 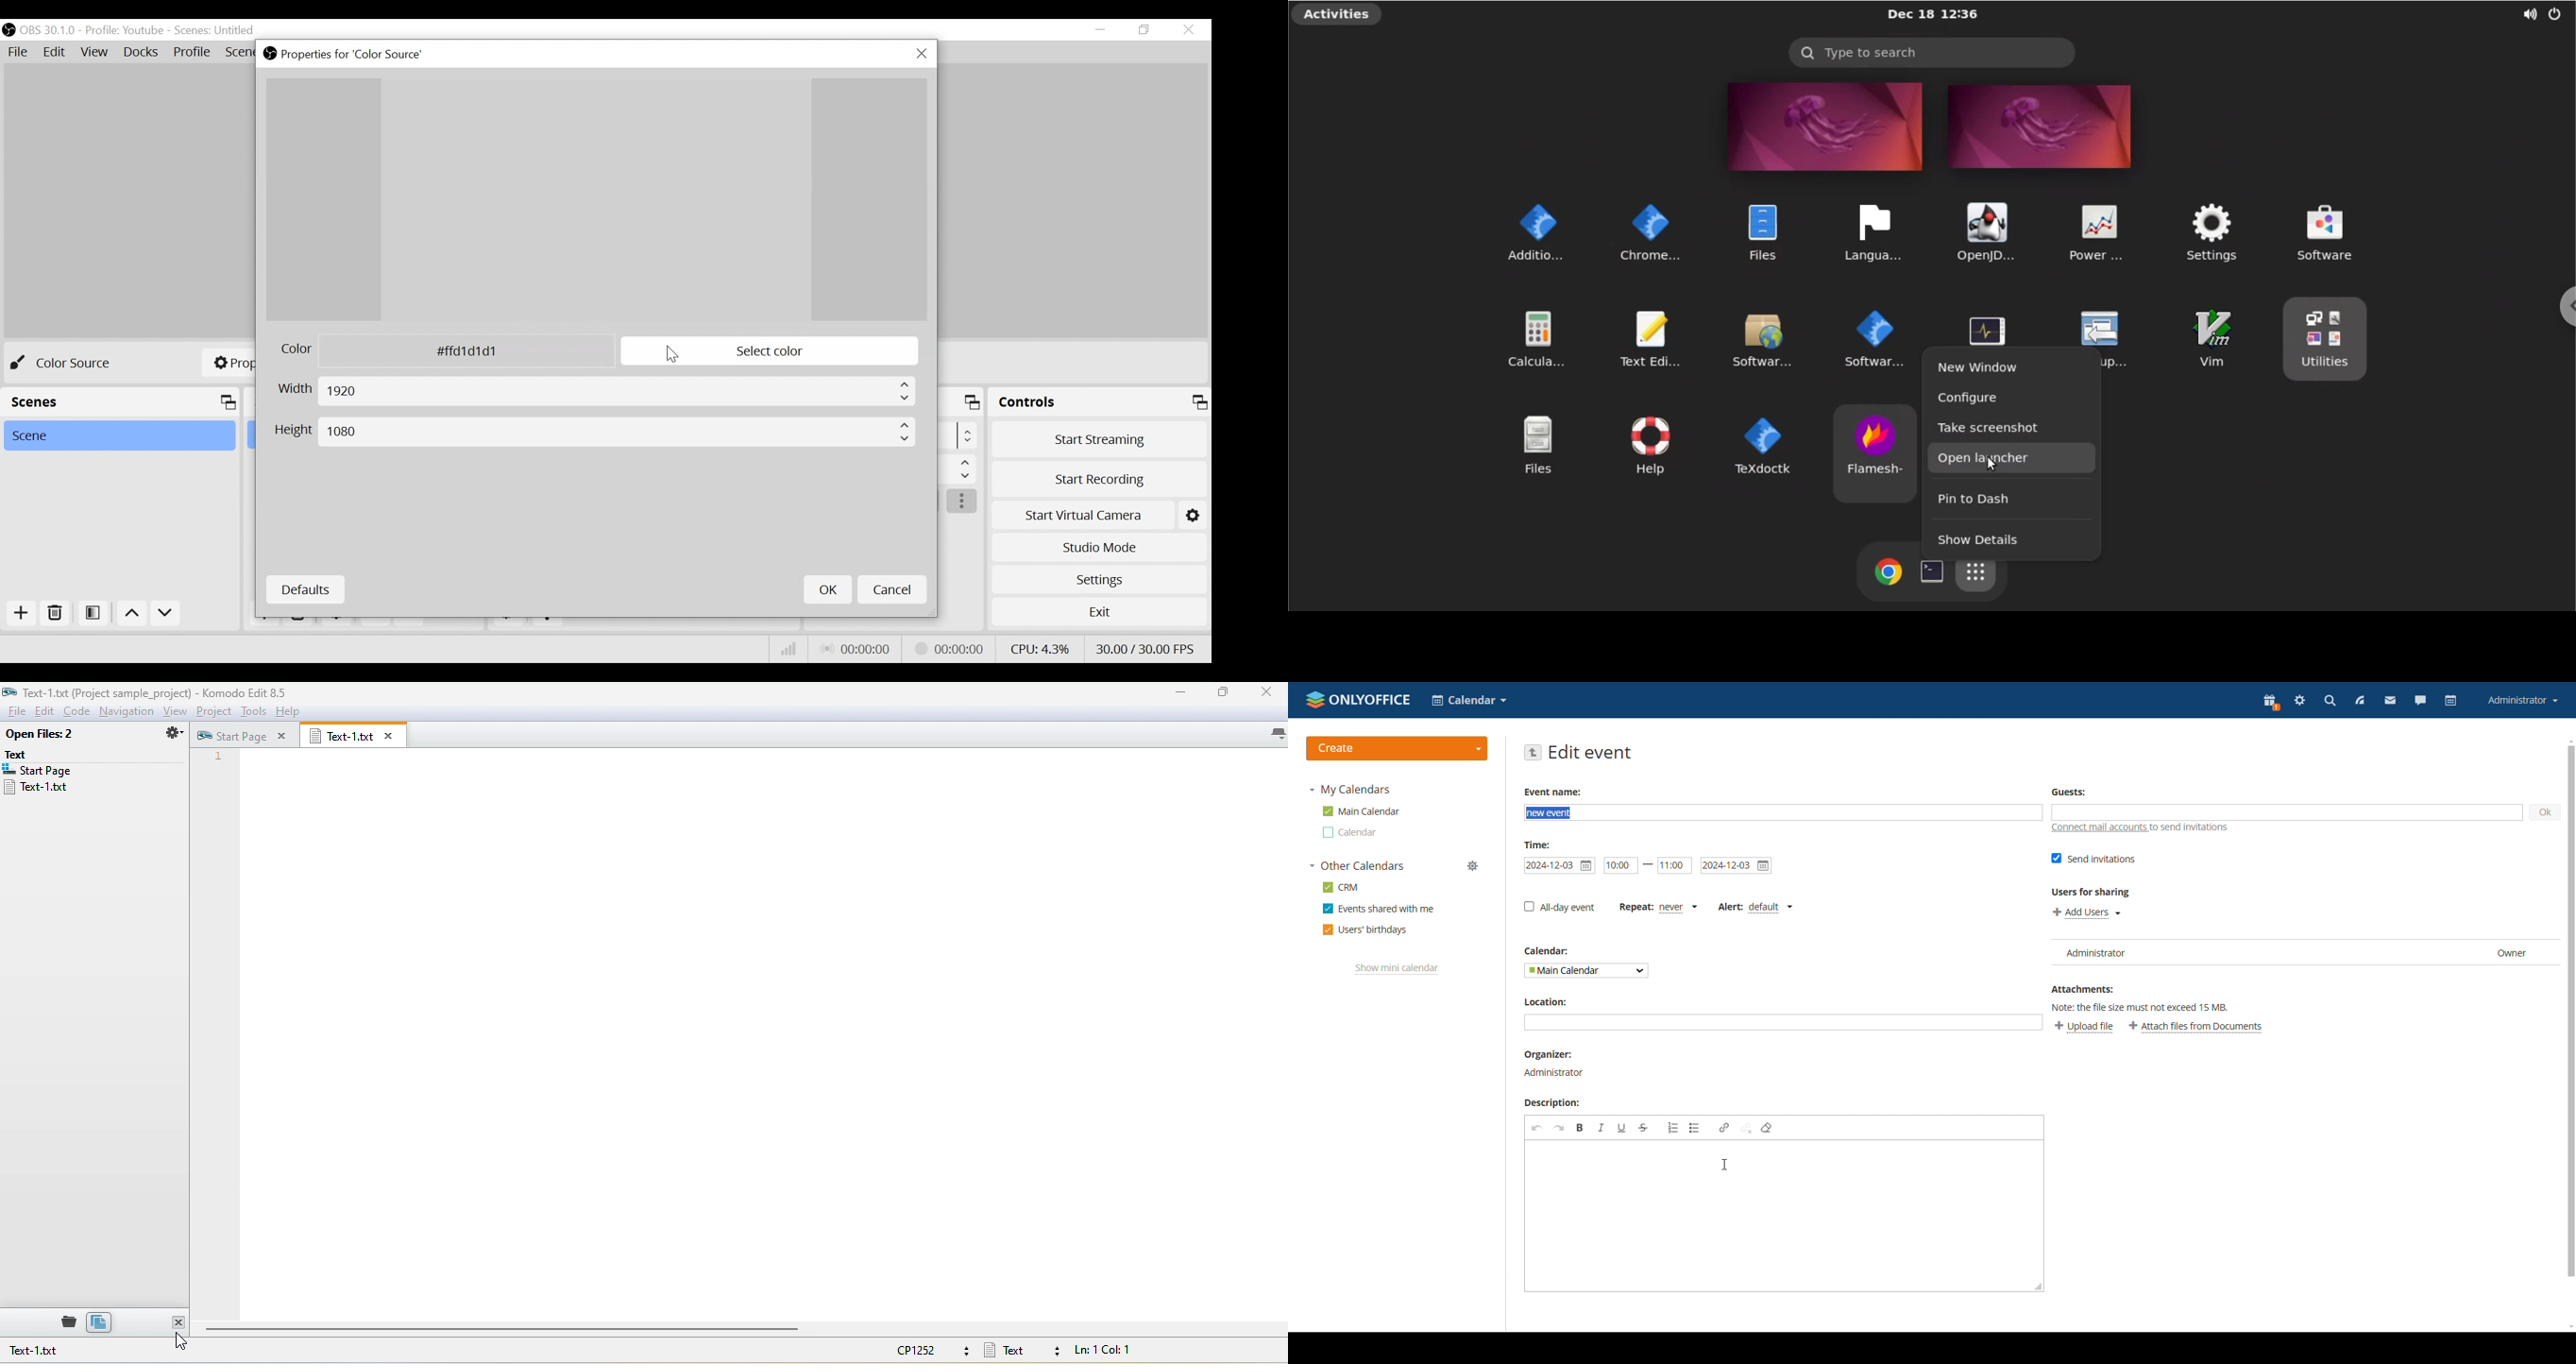 What do you see at coordinates (1100, 615) in the screenshot?
I see `Exit` at bounding box center [1100, 615].